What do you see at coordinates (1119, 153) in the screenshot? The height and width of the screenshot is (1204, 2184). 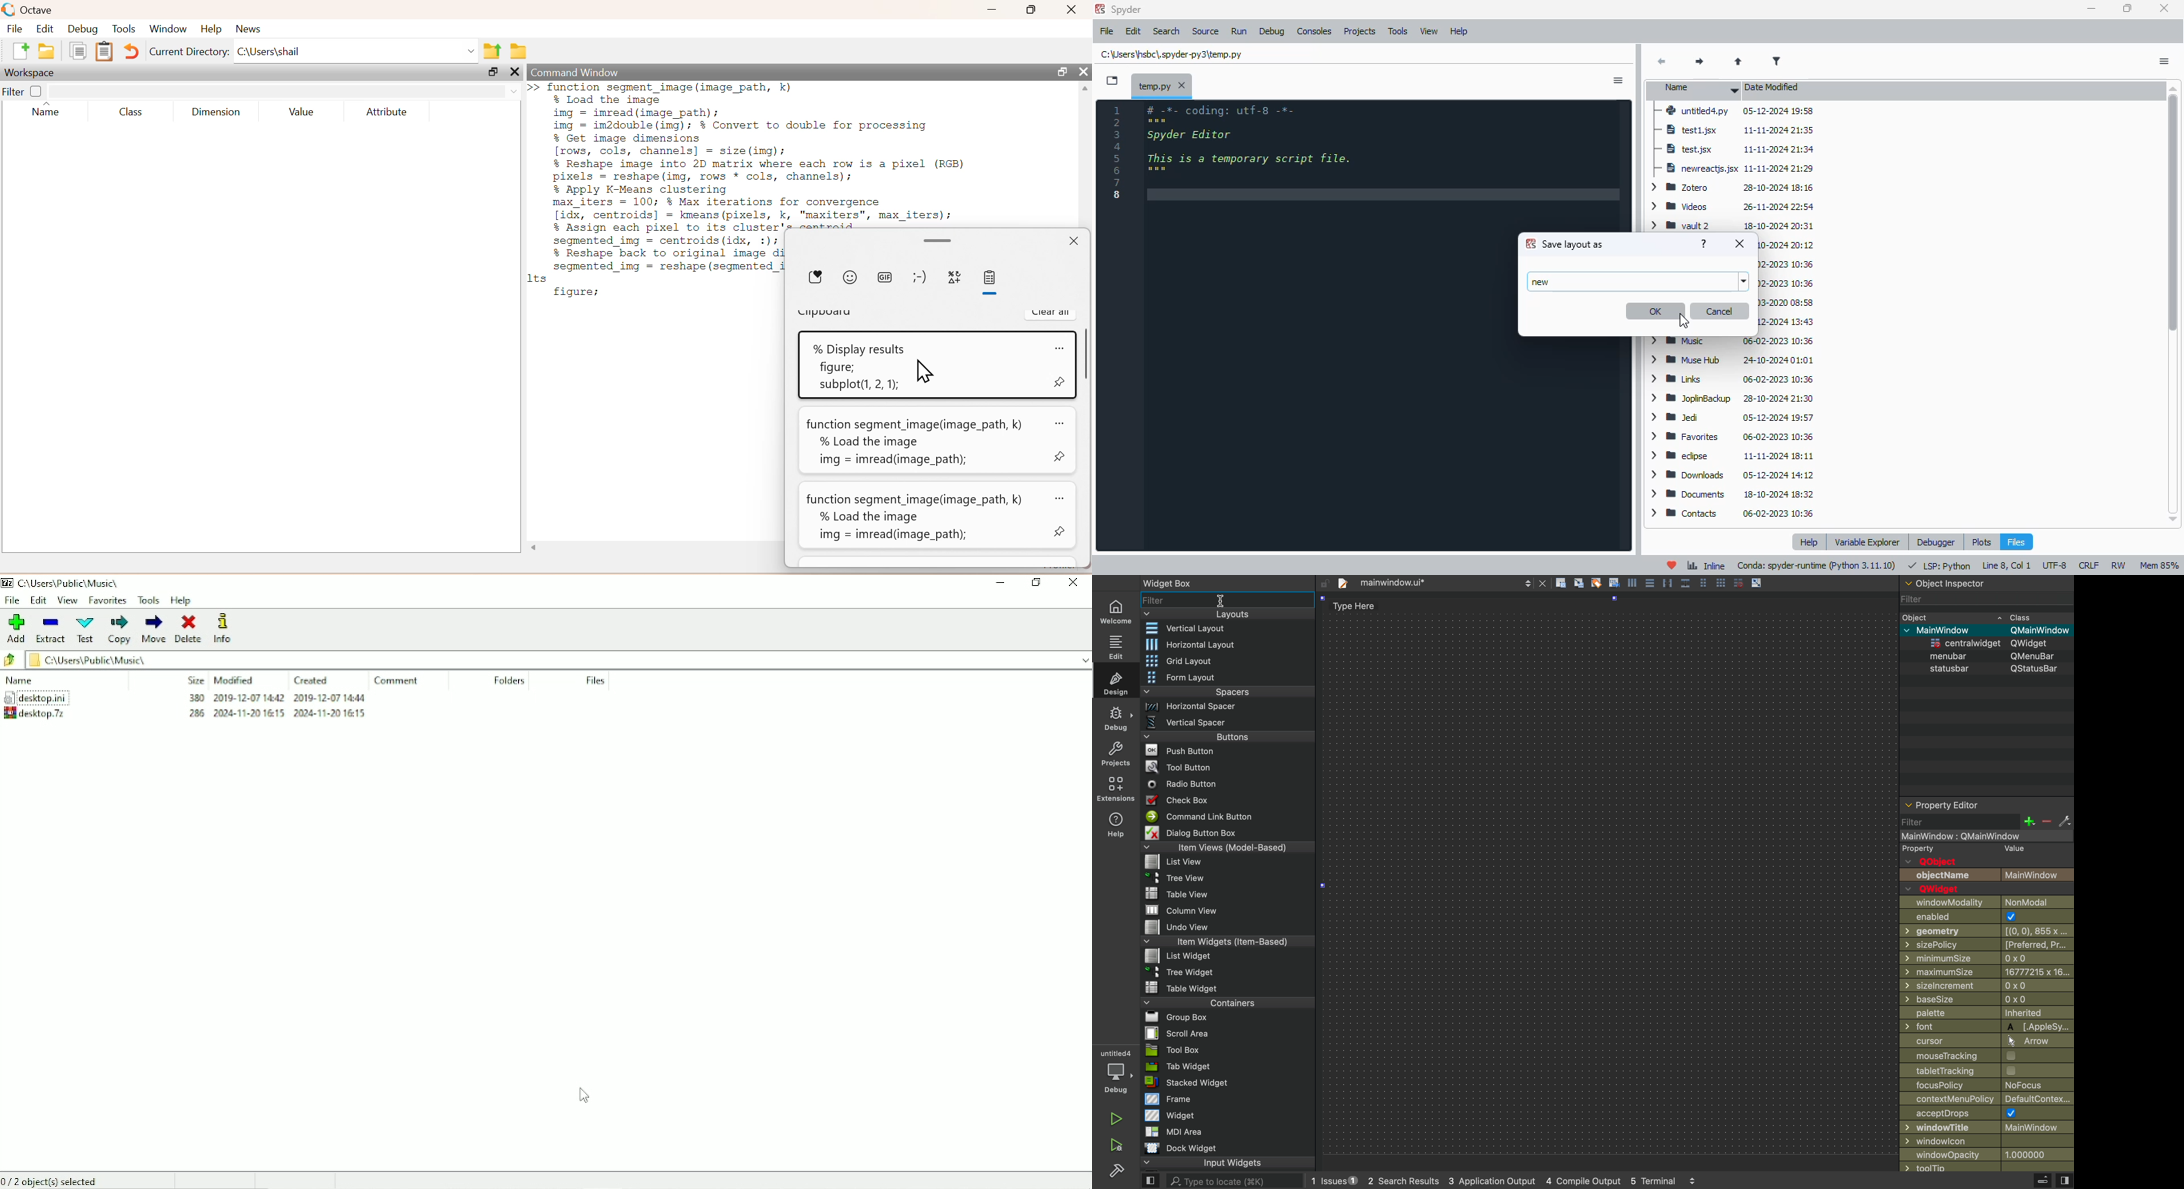 I see `line numbers` at bounding box center [1119, 153].